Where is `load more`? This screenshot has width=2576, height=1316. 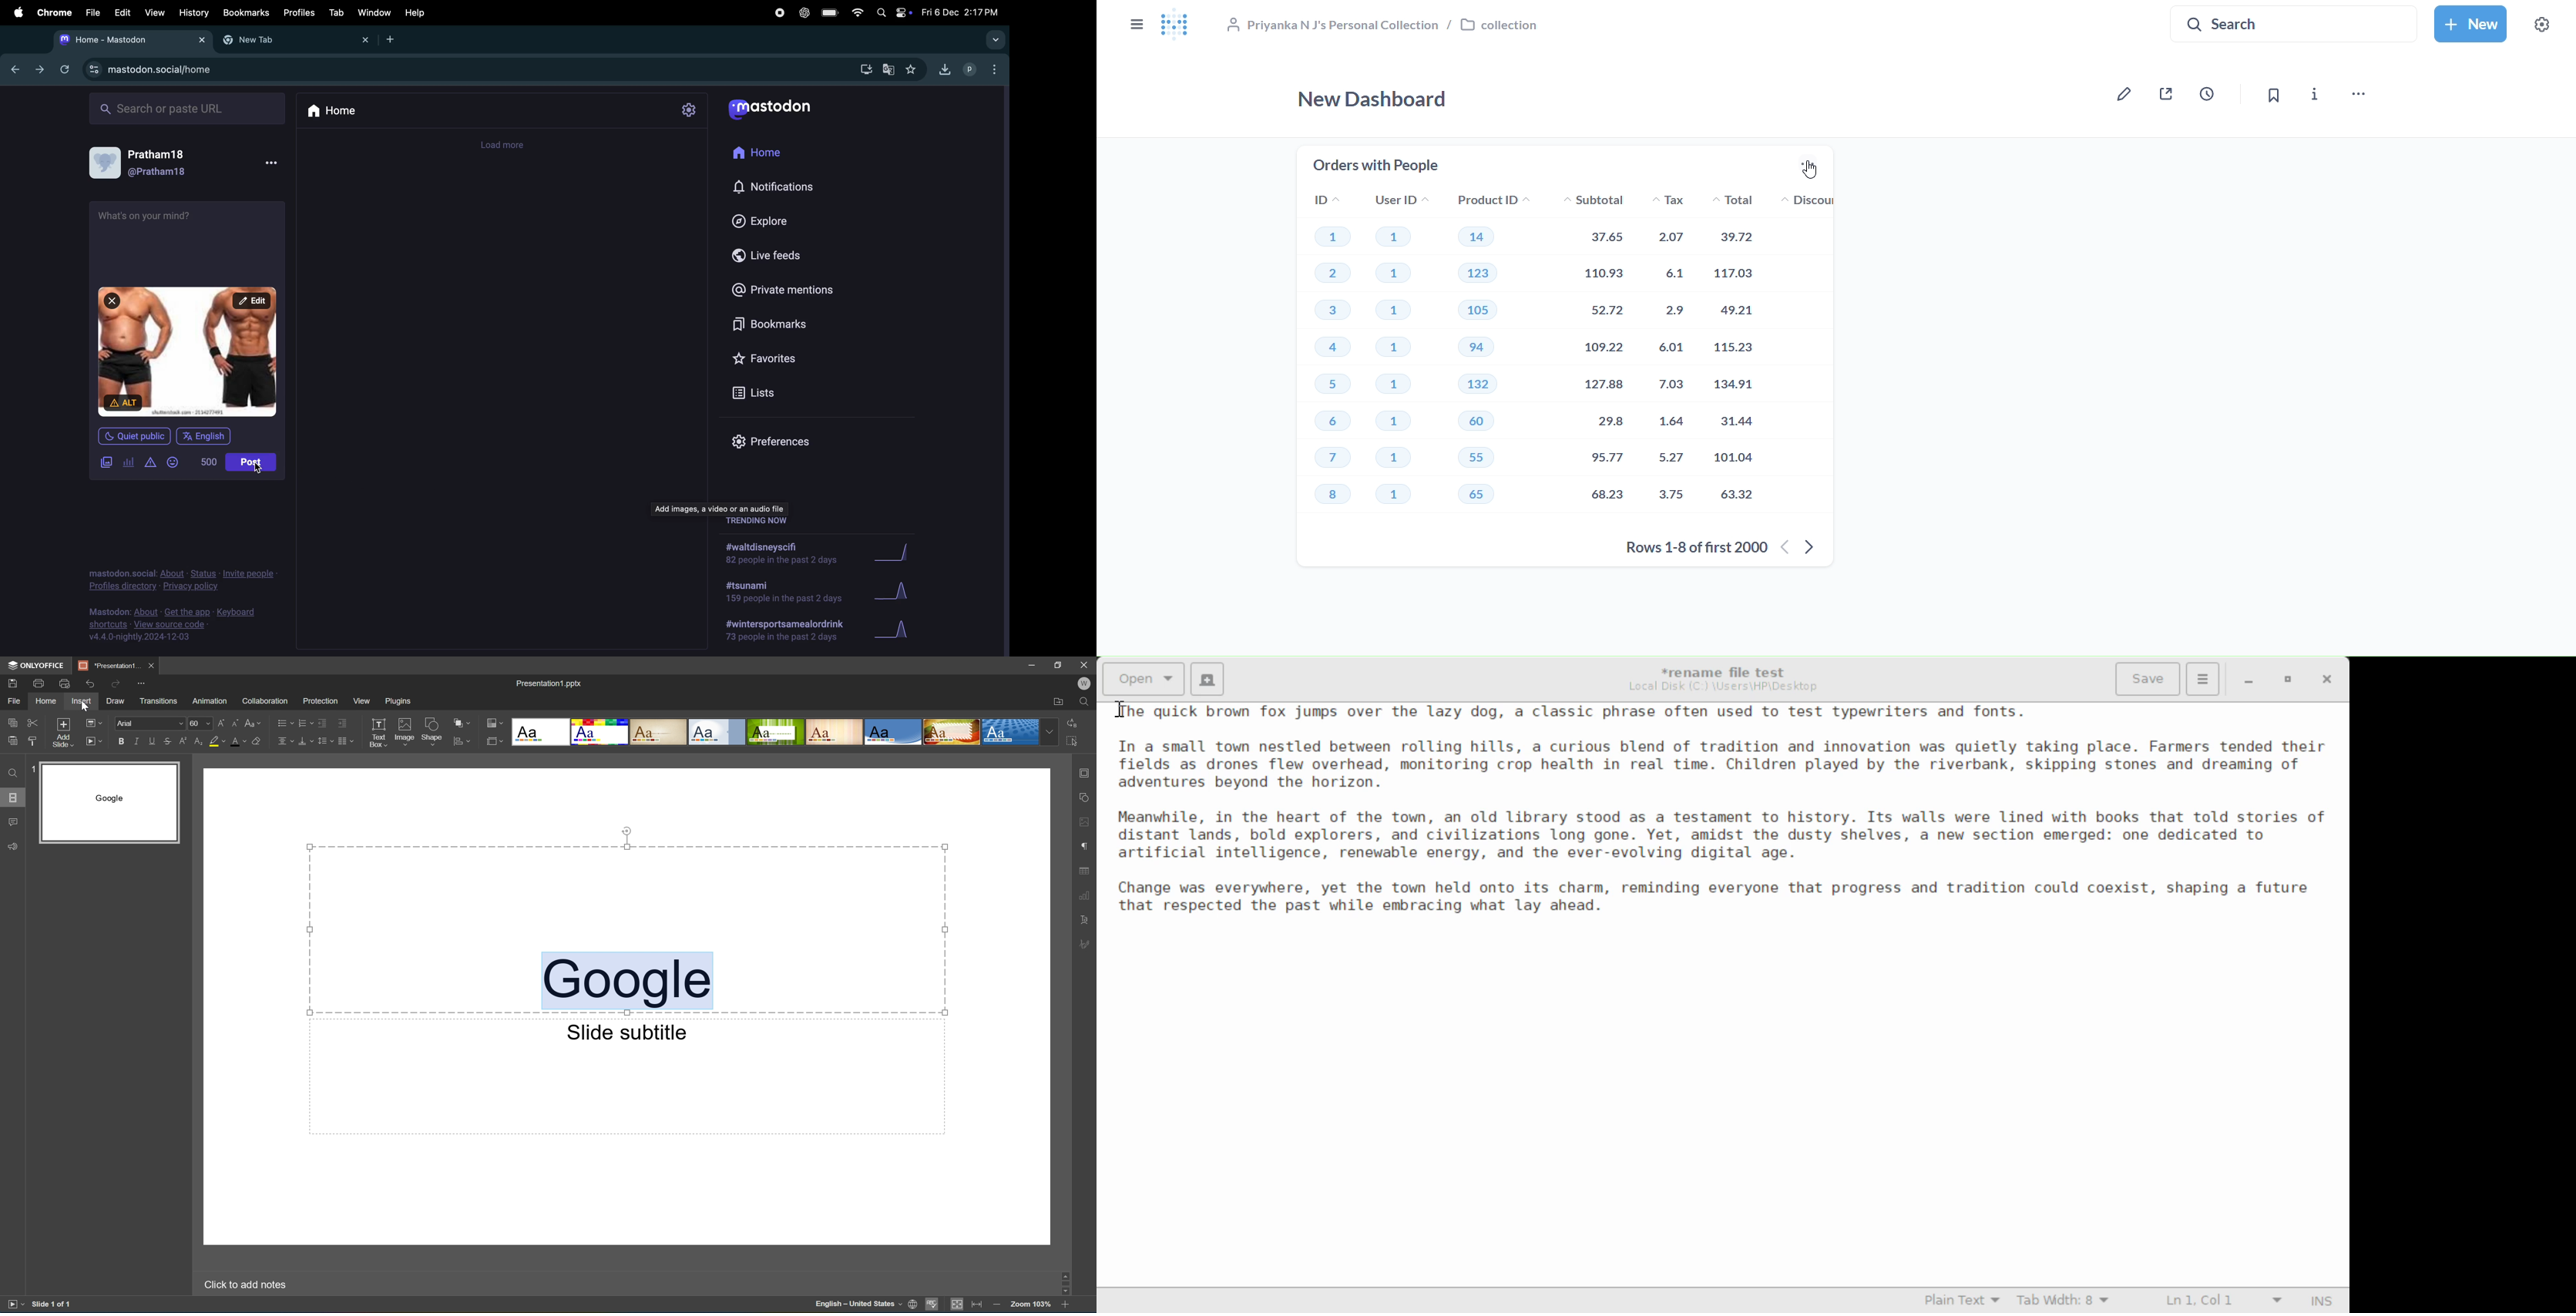
load more is located at coordinates (507, 146).